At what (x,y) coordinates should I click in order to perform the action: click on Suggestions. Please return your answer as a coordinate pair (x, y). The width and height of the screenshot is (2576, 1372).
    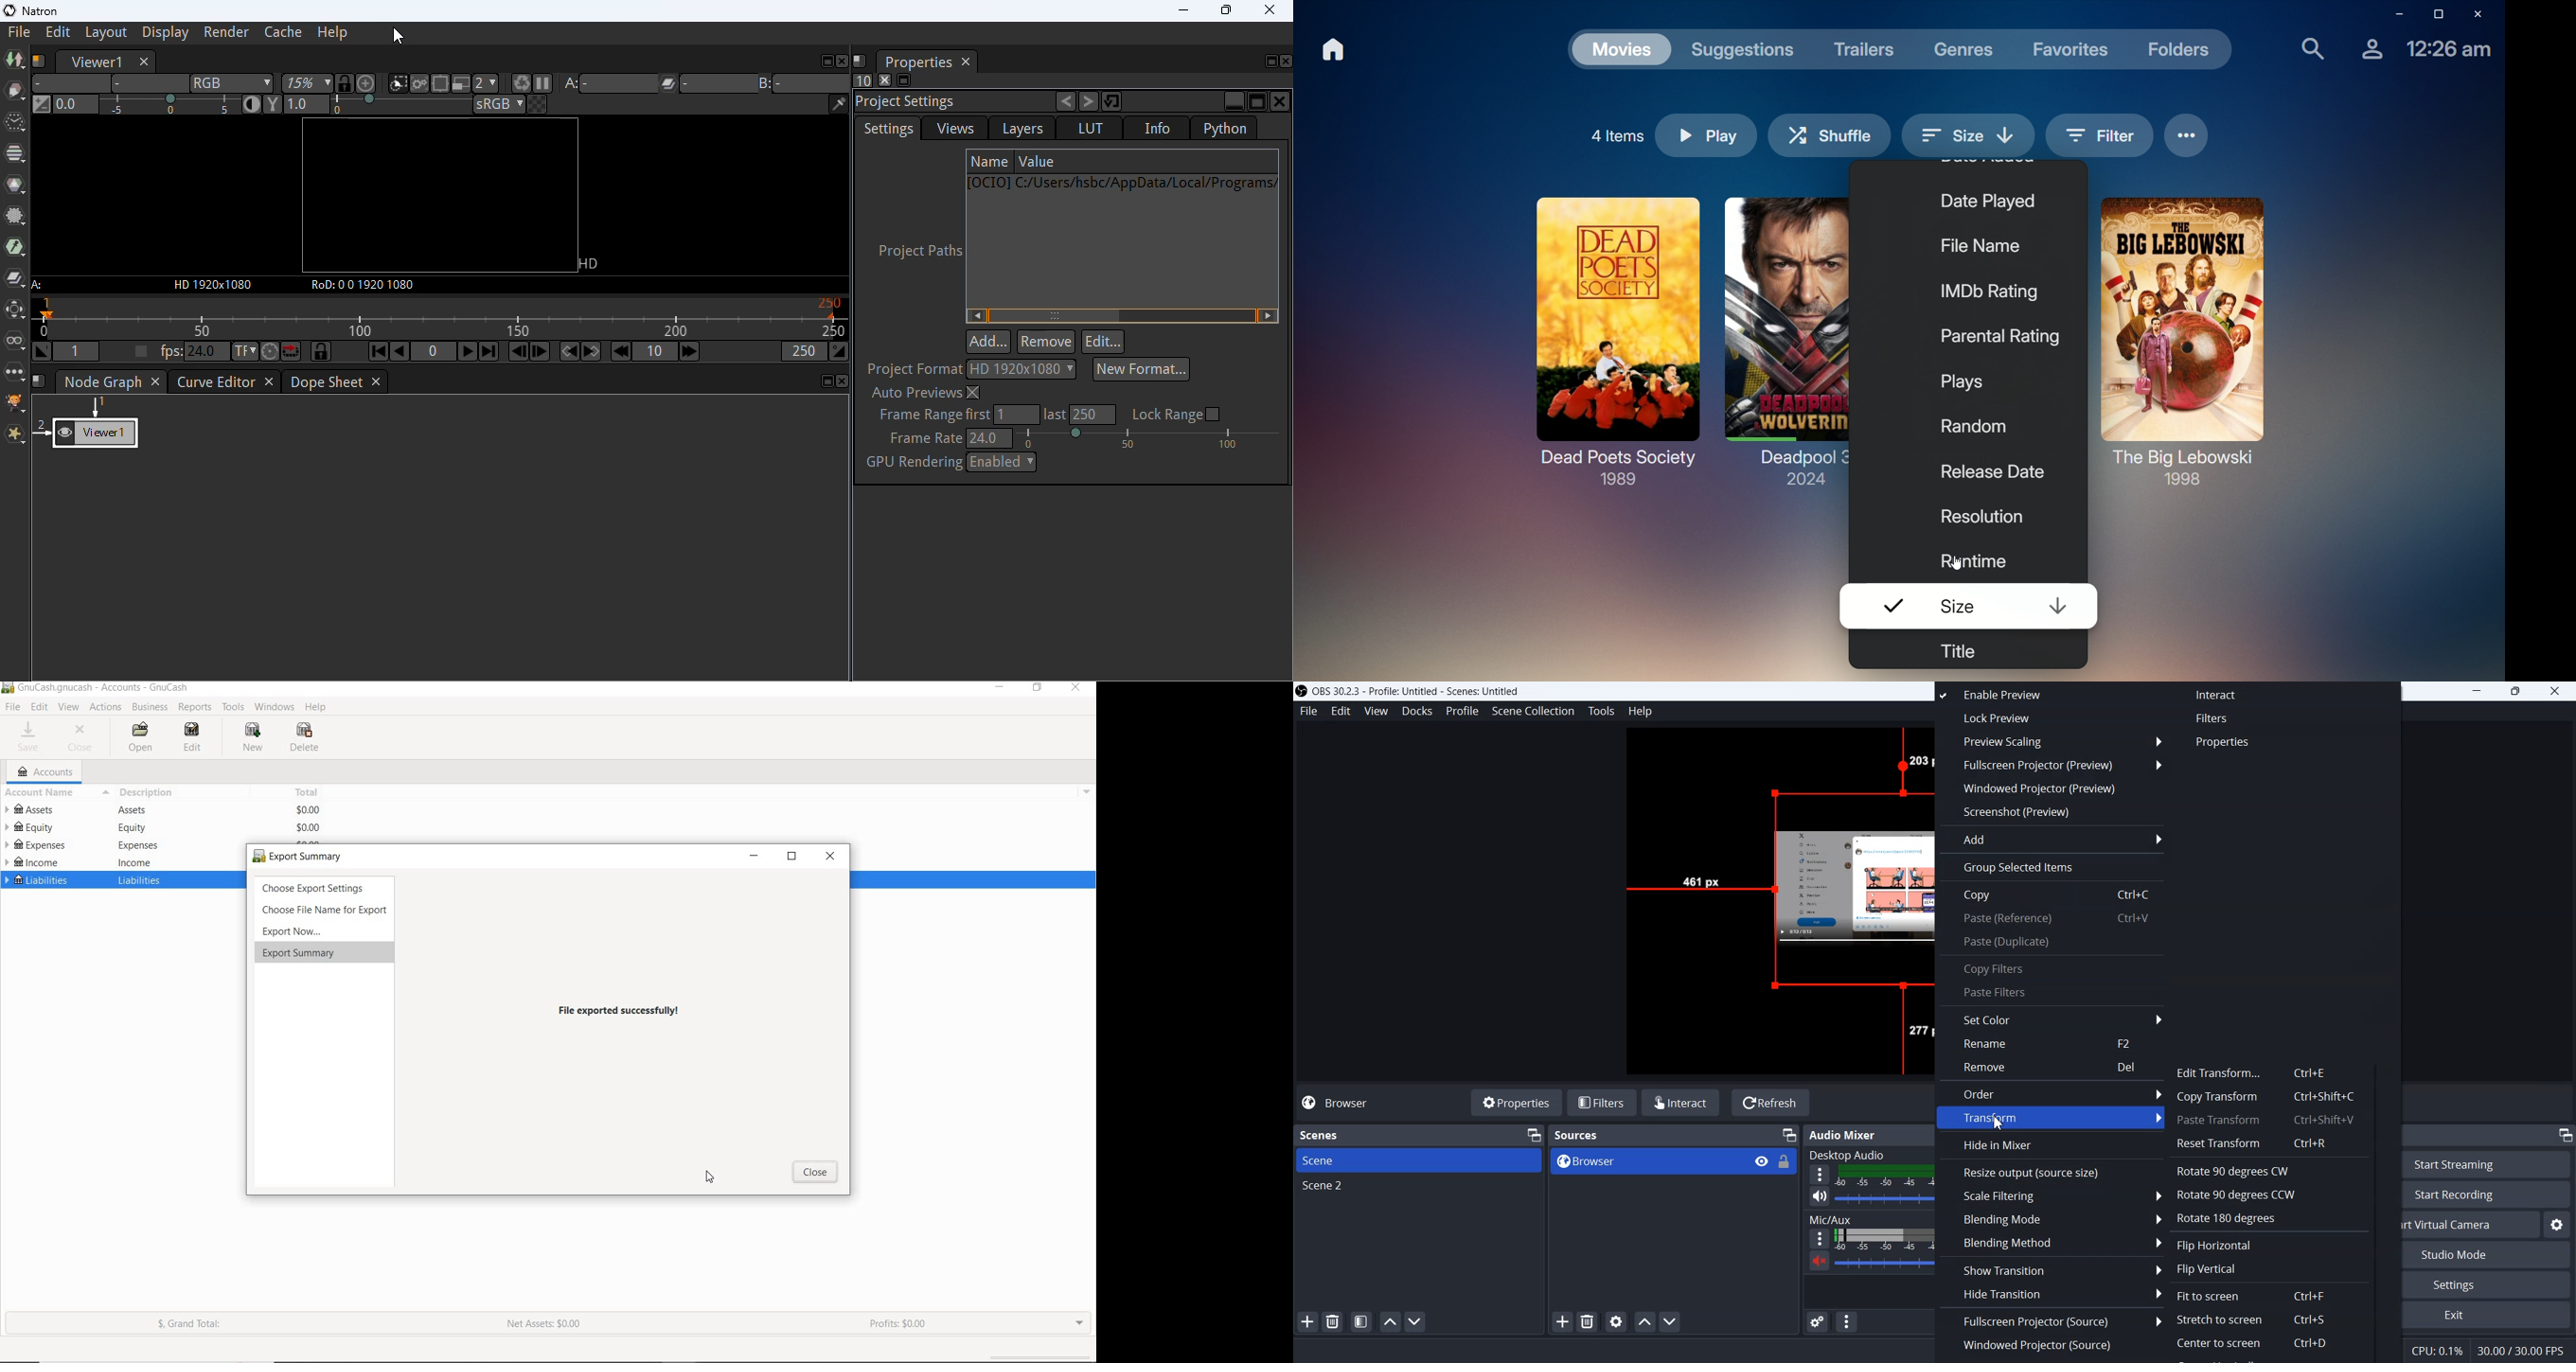
    Looking at the image, I should click on (1746, 47).